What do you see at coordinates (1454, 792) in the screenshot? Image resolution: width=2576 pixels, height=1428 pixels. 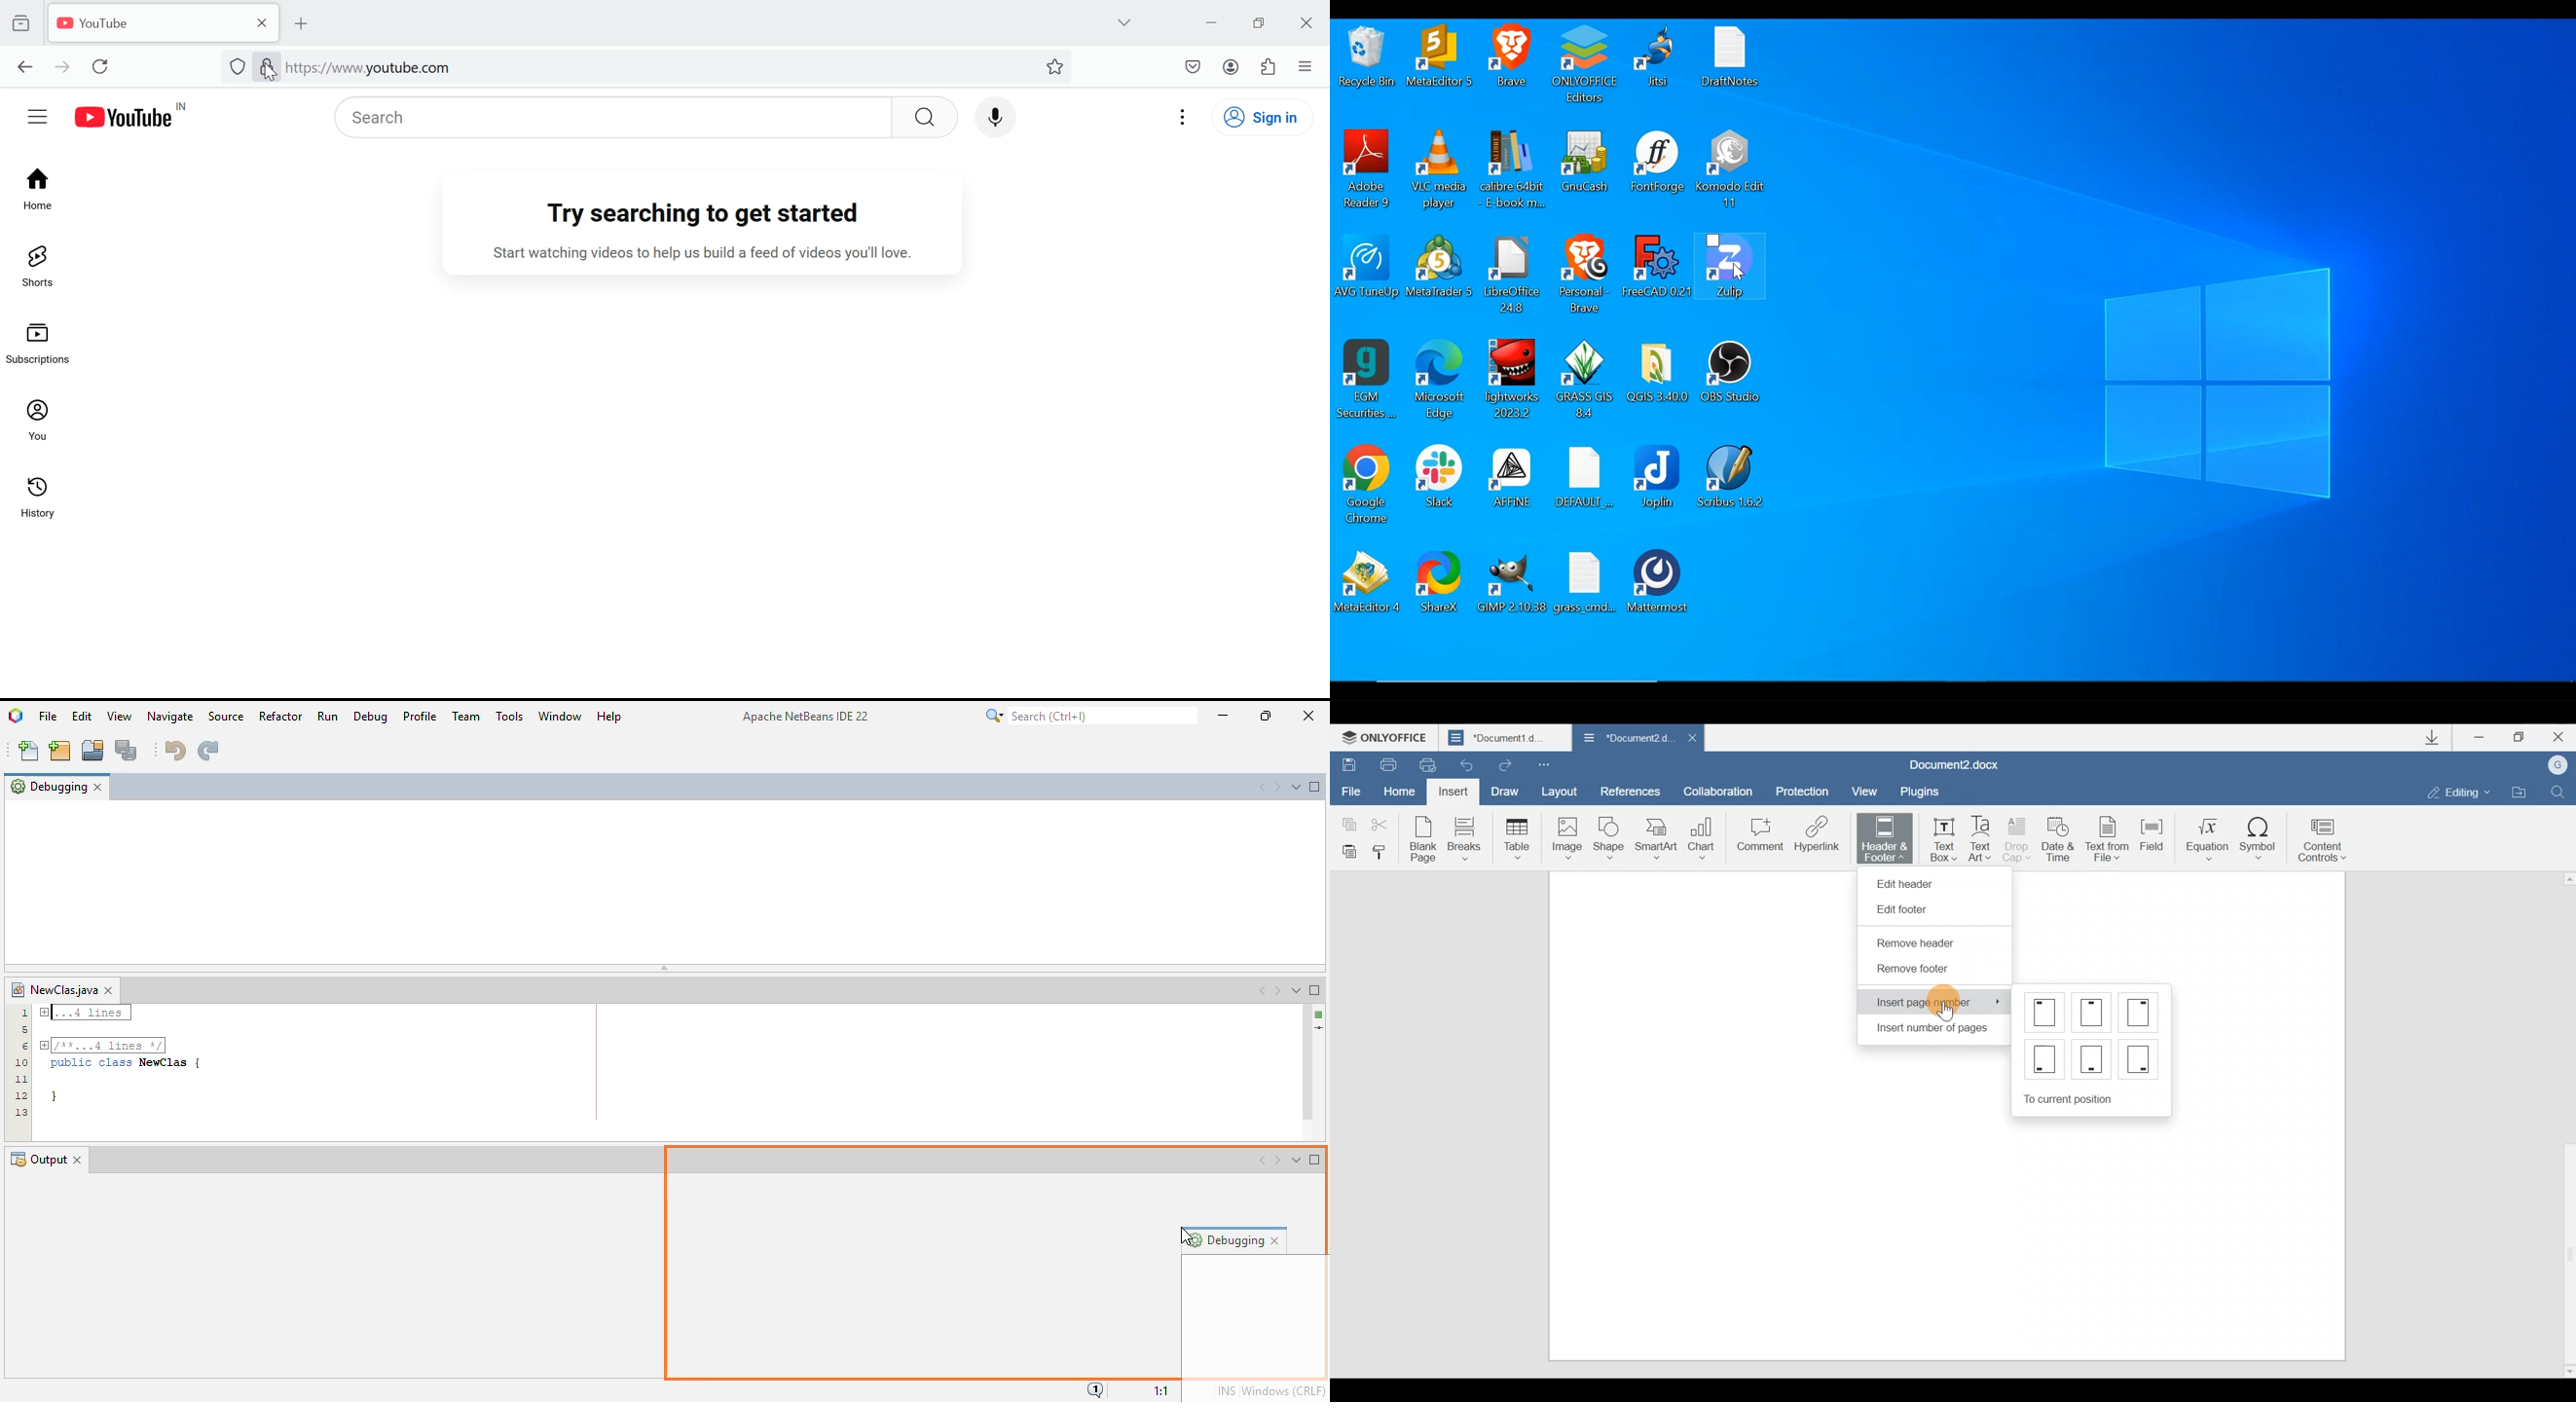 I see `Insert` at bounding box center [1454, 792].